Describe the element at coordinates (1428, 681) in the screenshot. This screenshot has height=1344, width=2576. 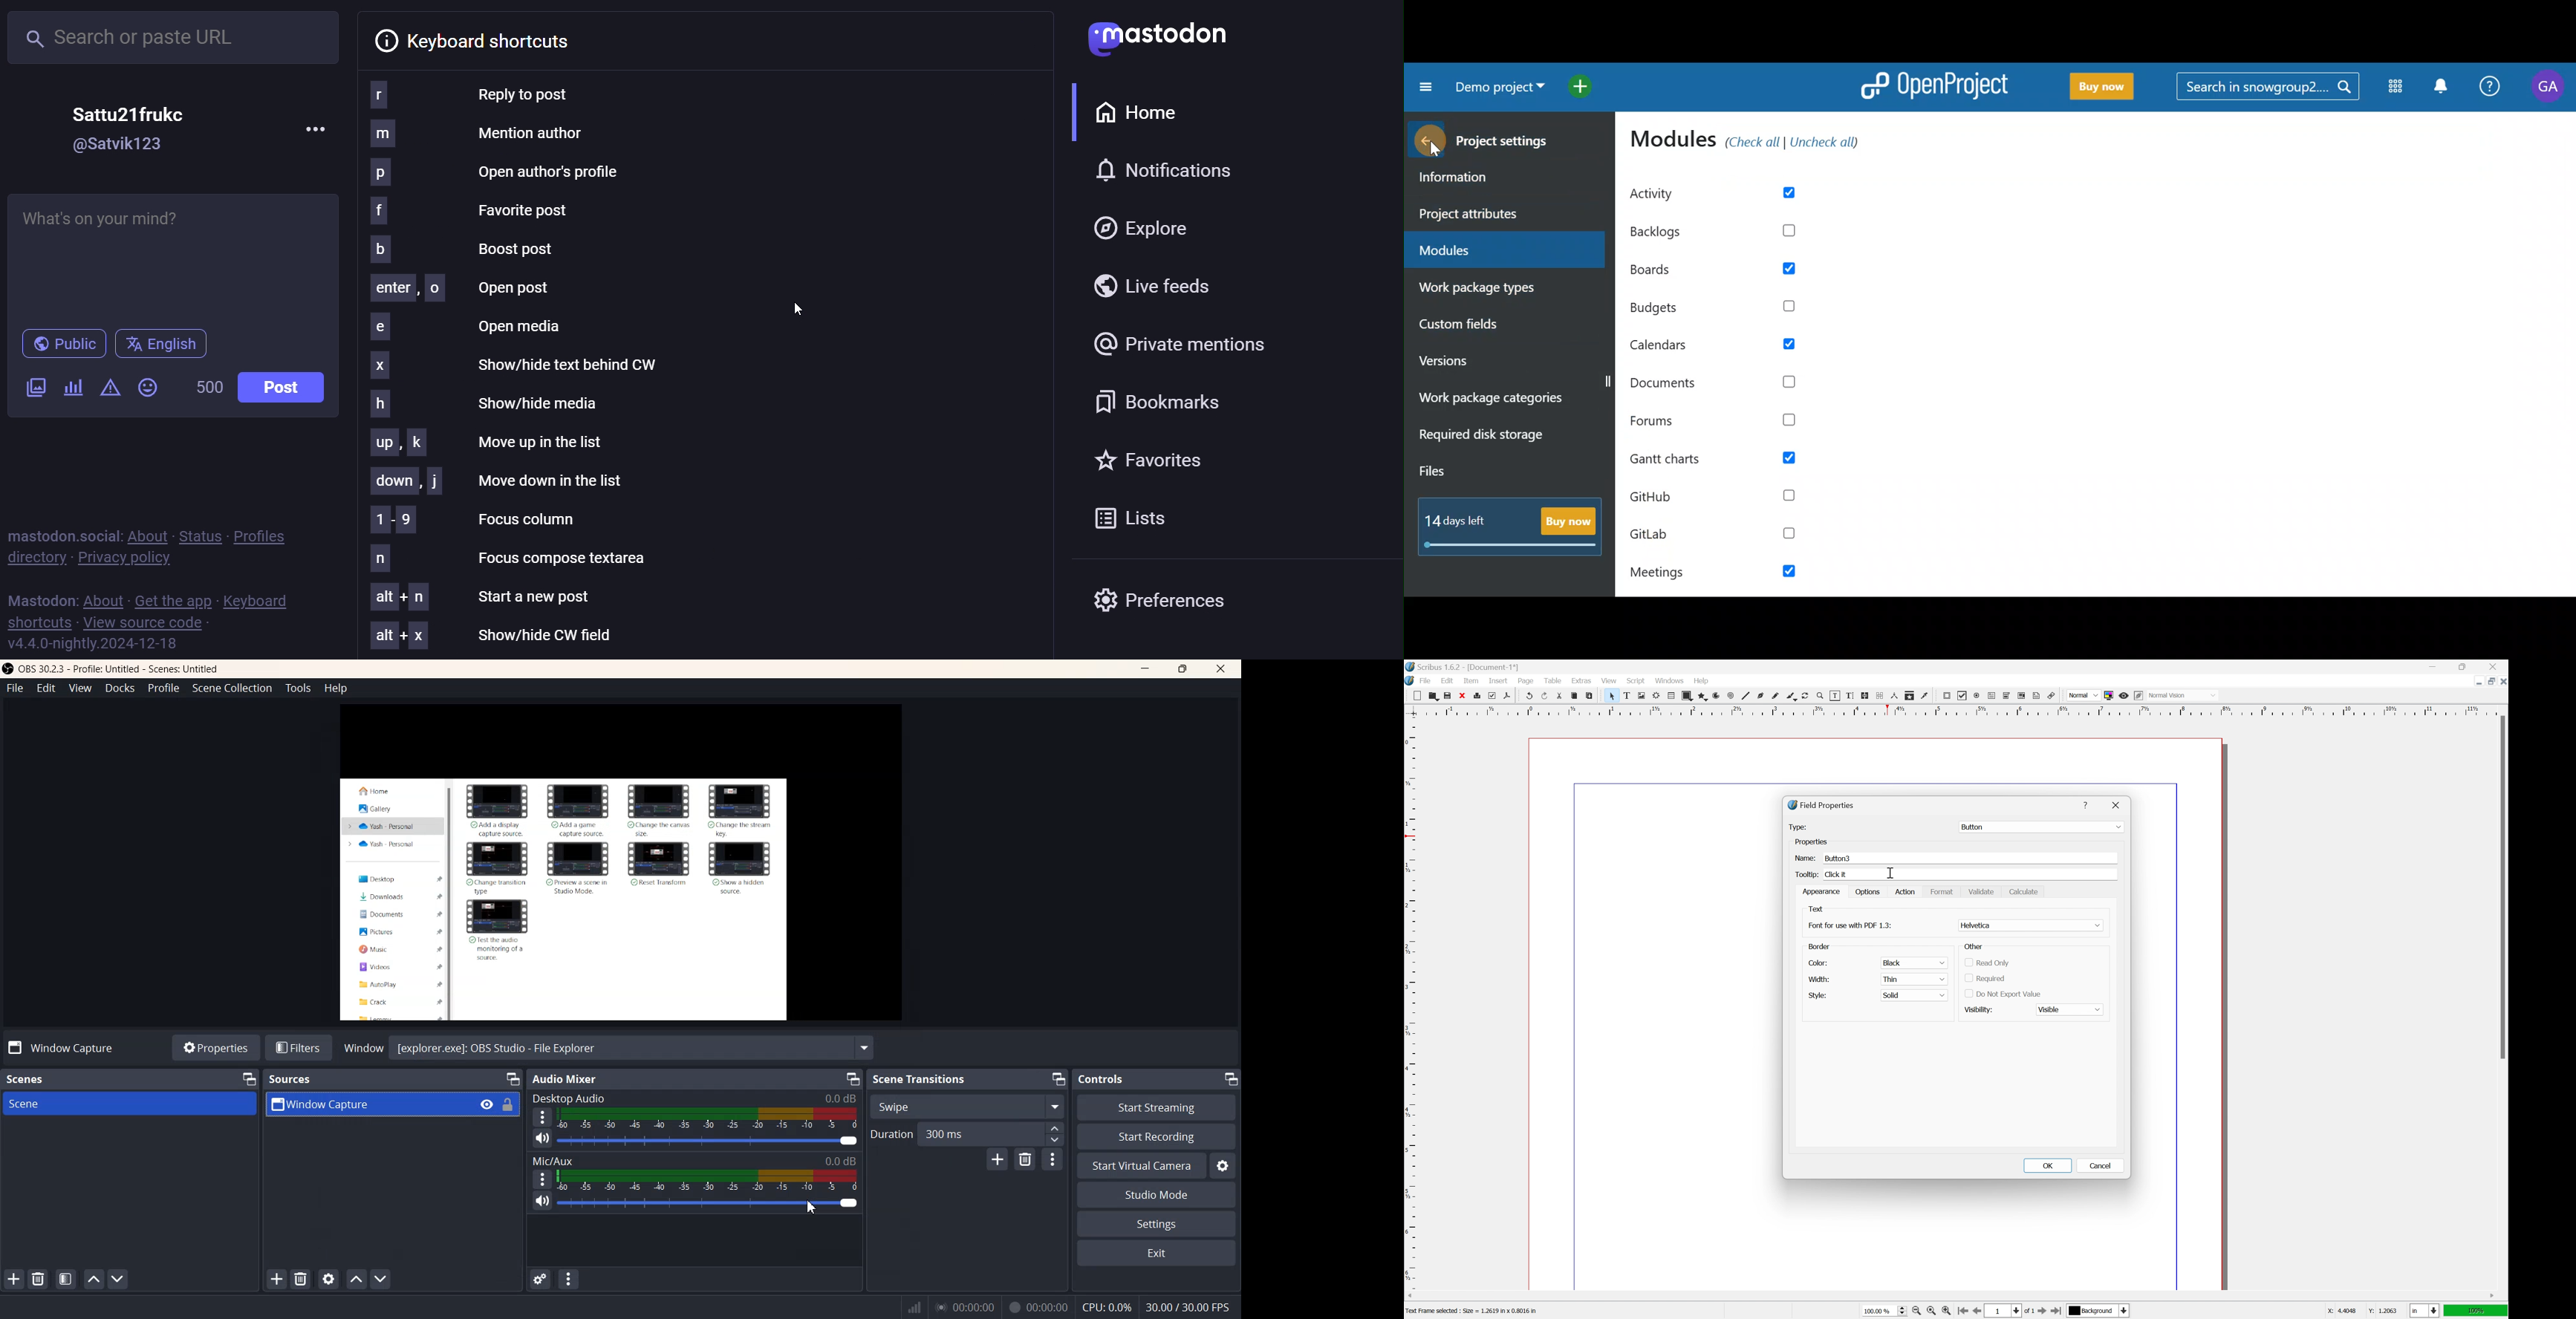
I see `file` at that location.